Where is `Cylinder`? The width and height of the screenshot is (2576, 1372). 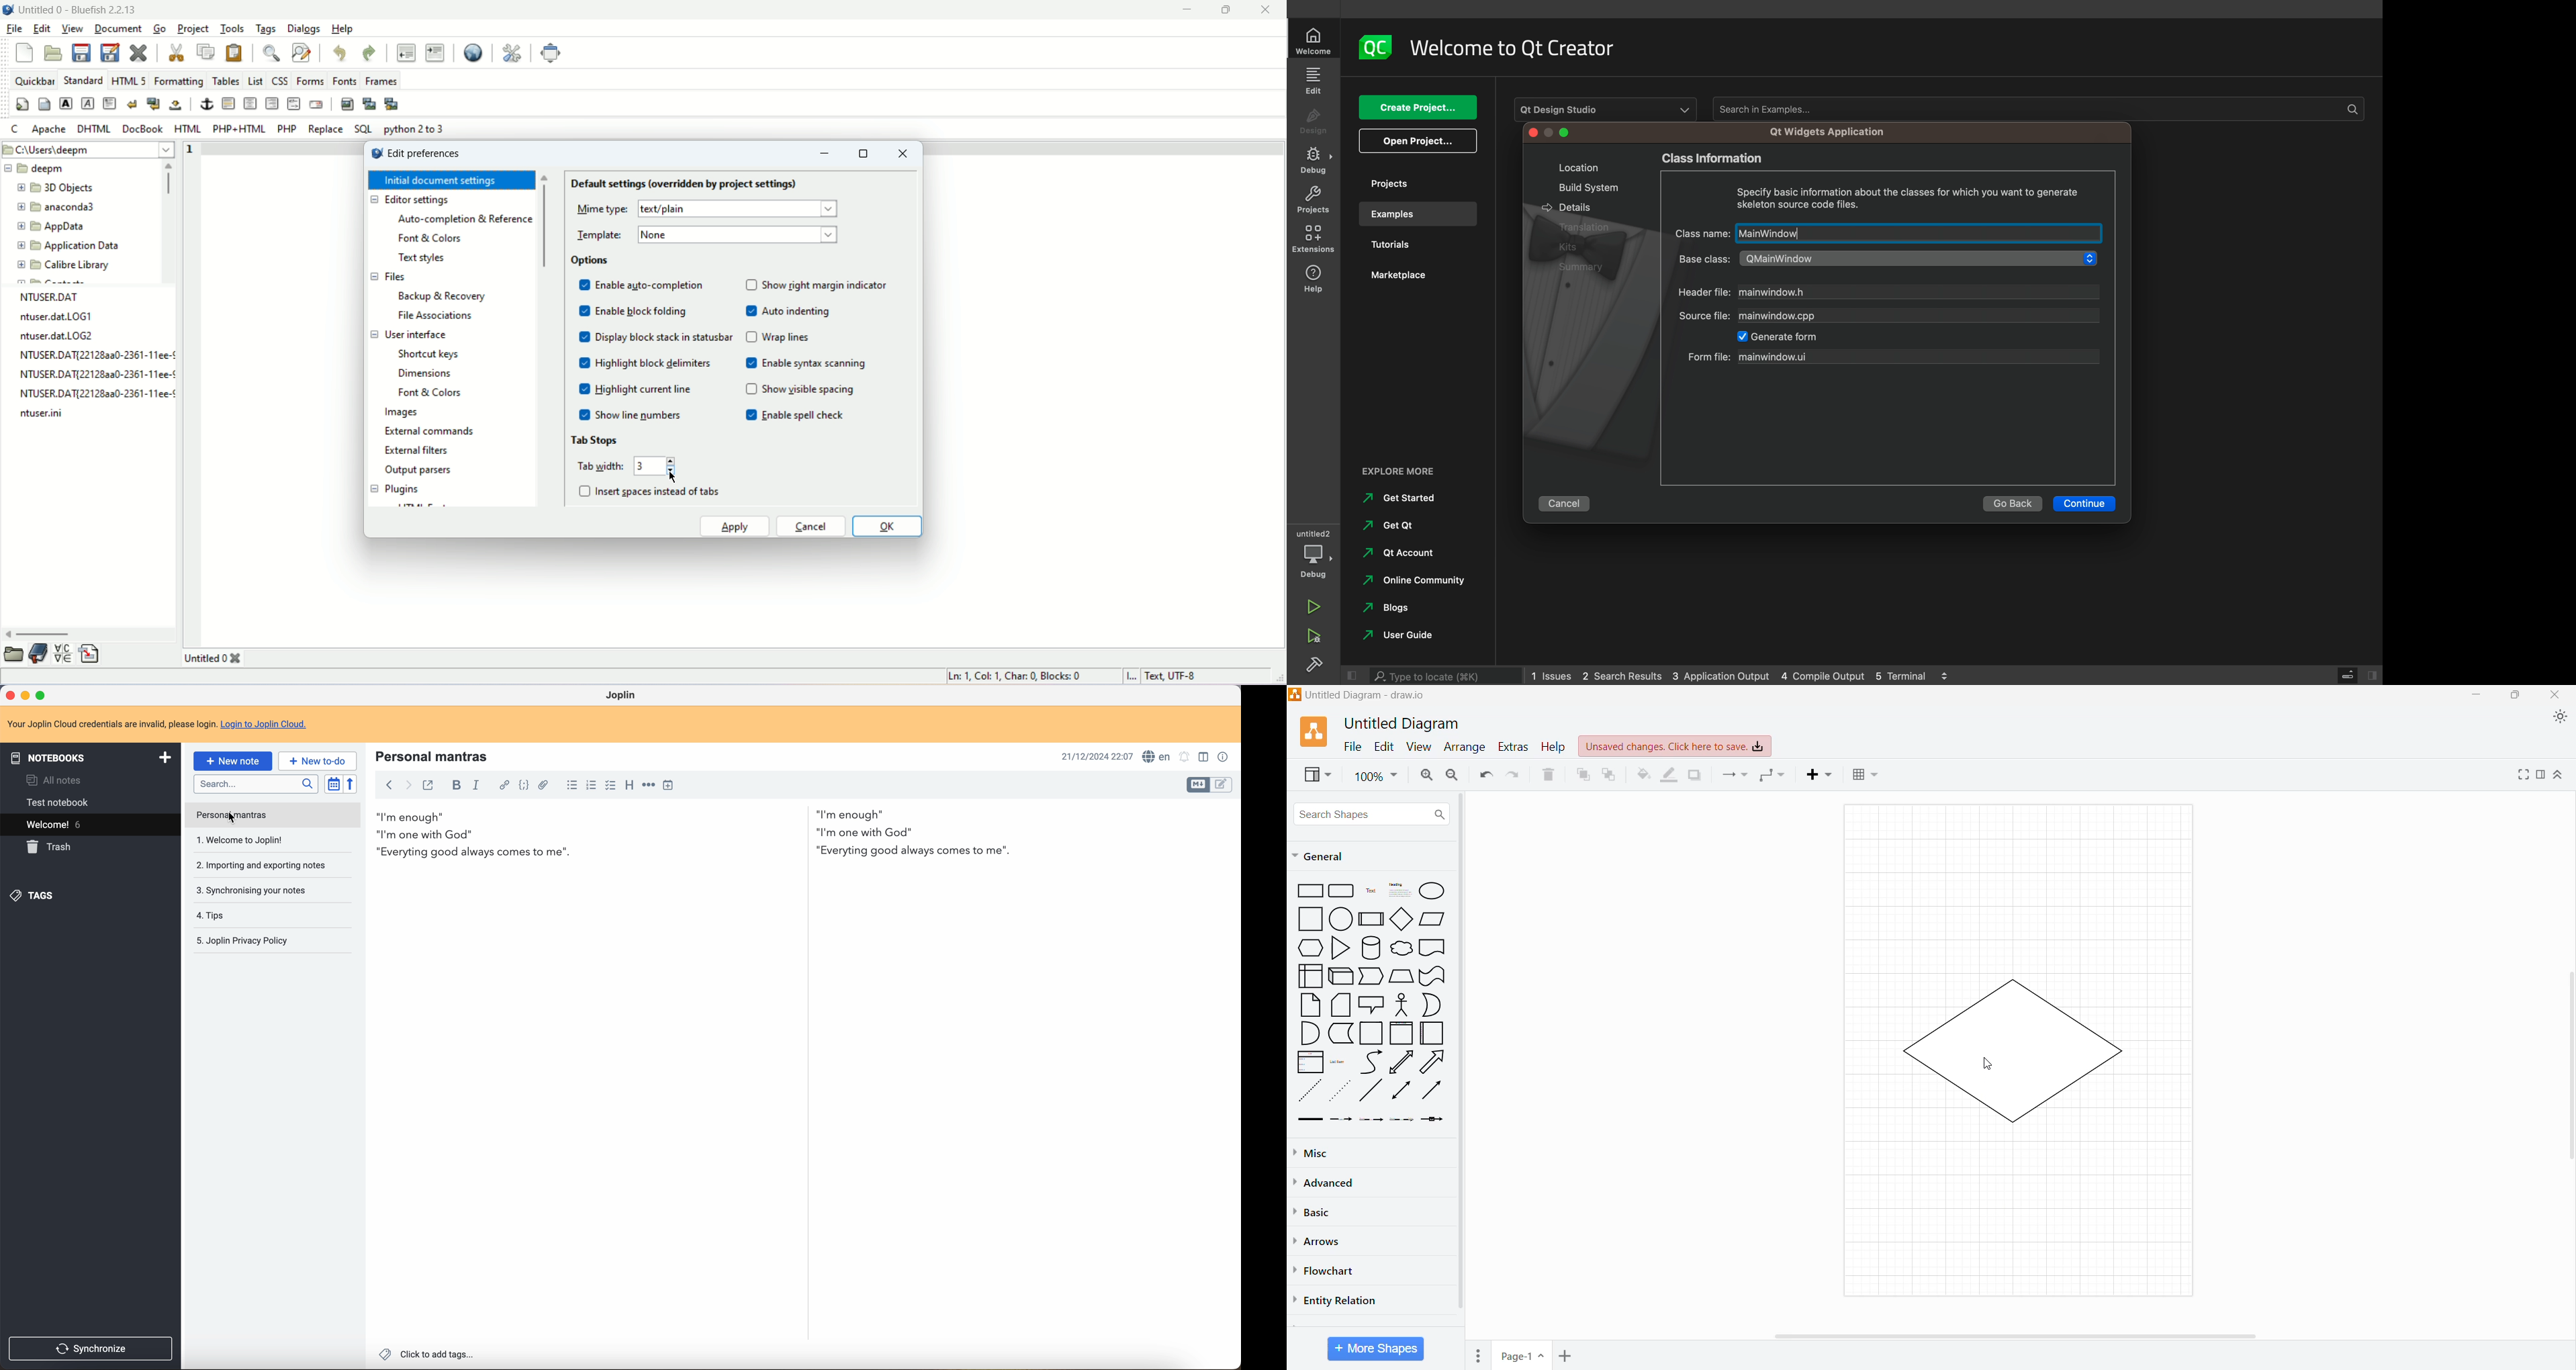 Cylinder is located at coordinates (1371, 948).